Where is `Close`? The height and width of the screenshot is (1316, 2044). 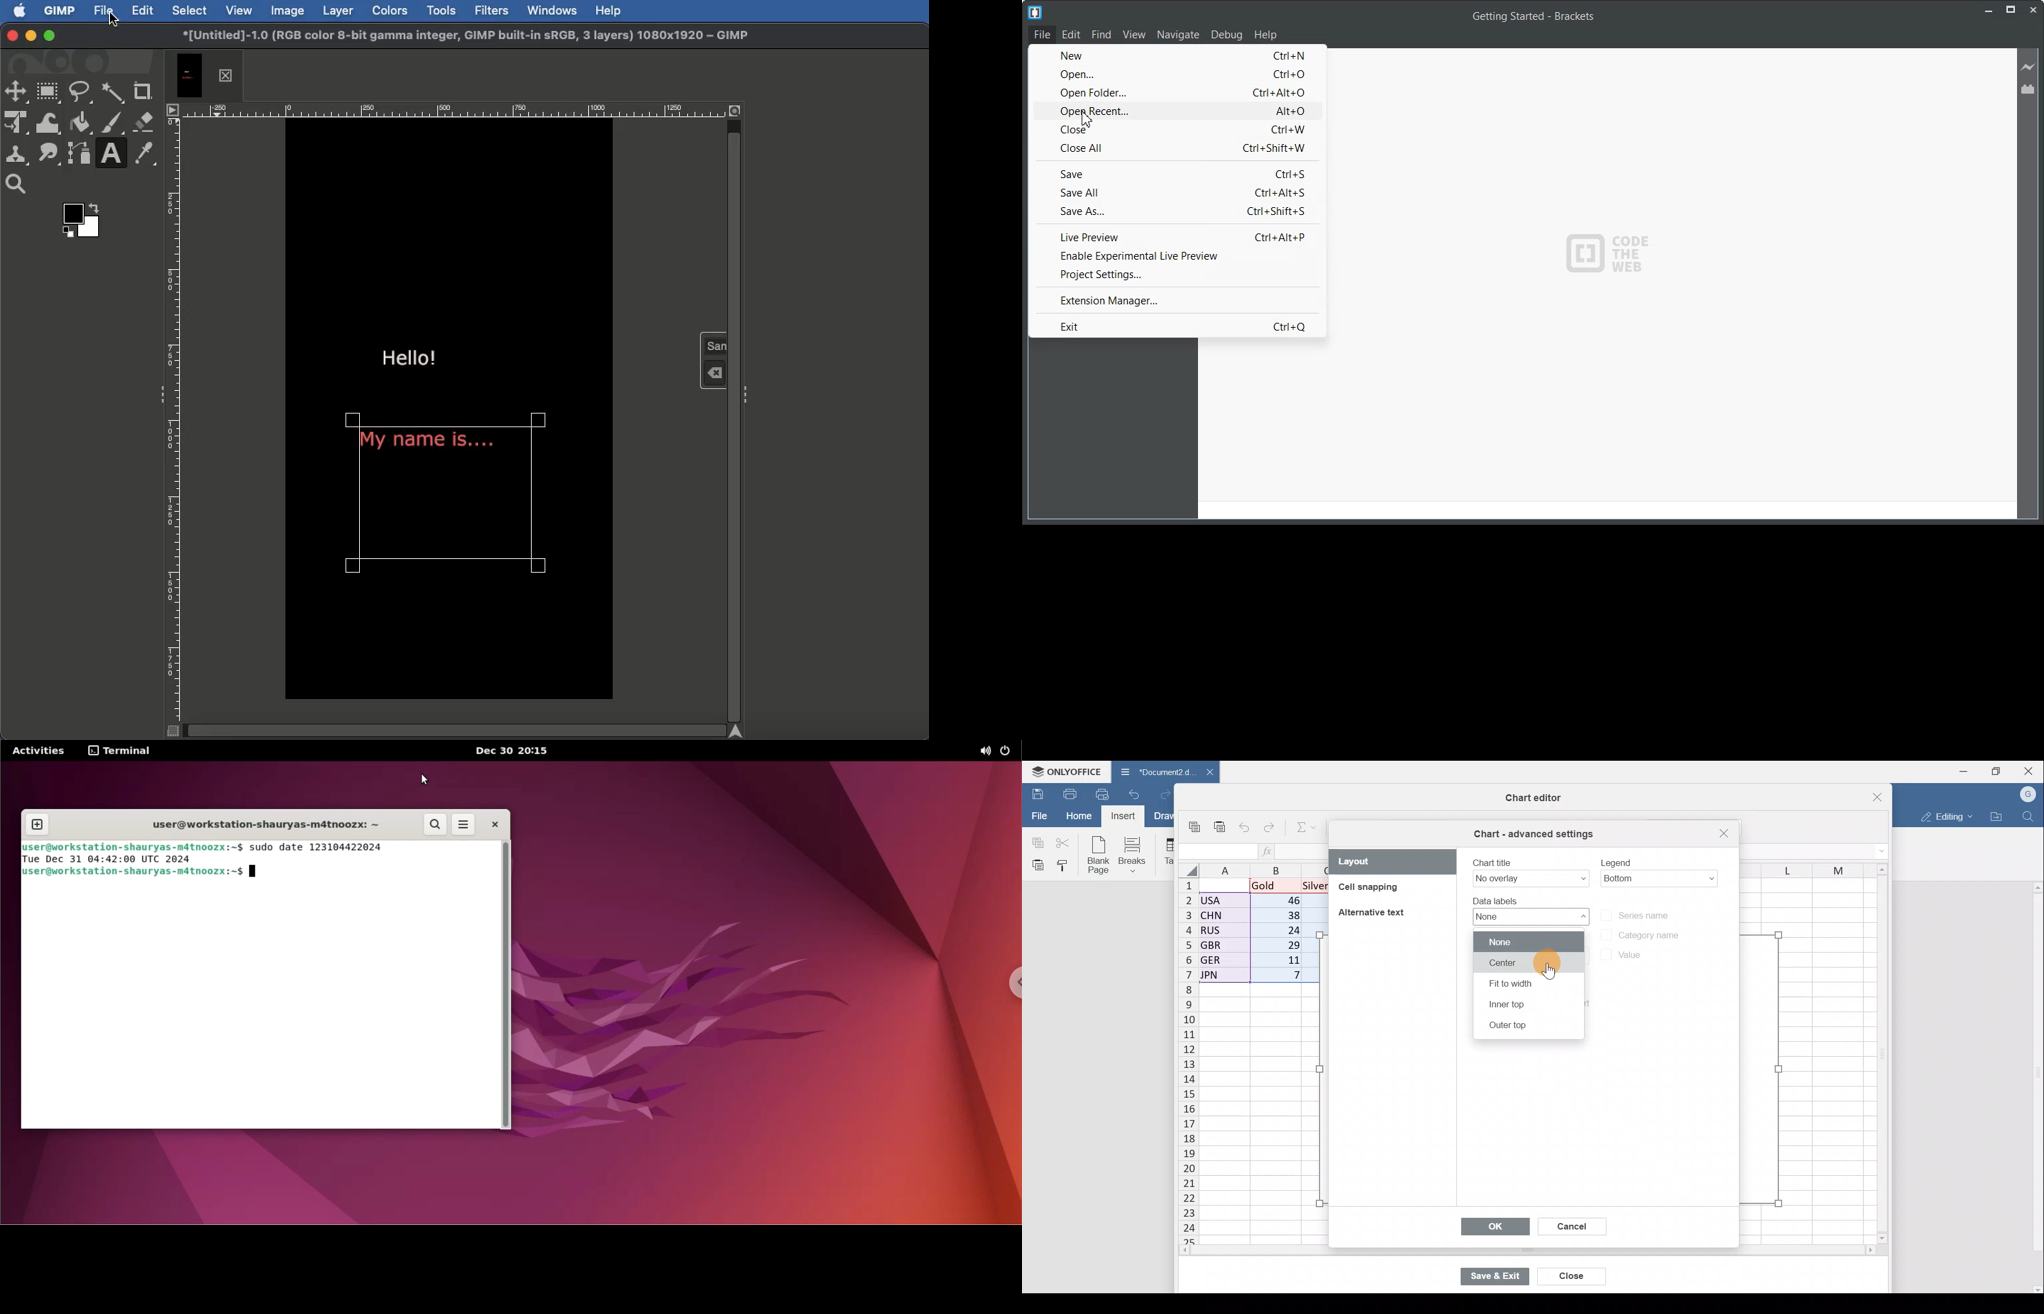
Close is located at coordinates (1867, 799).